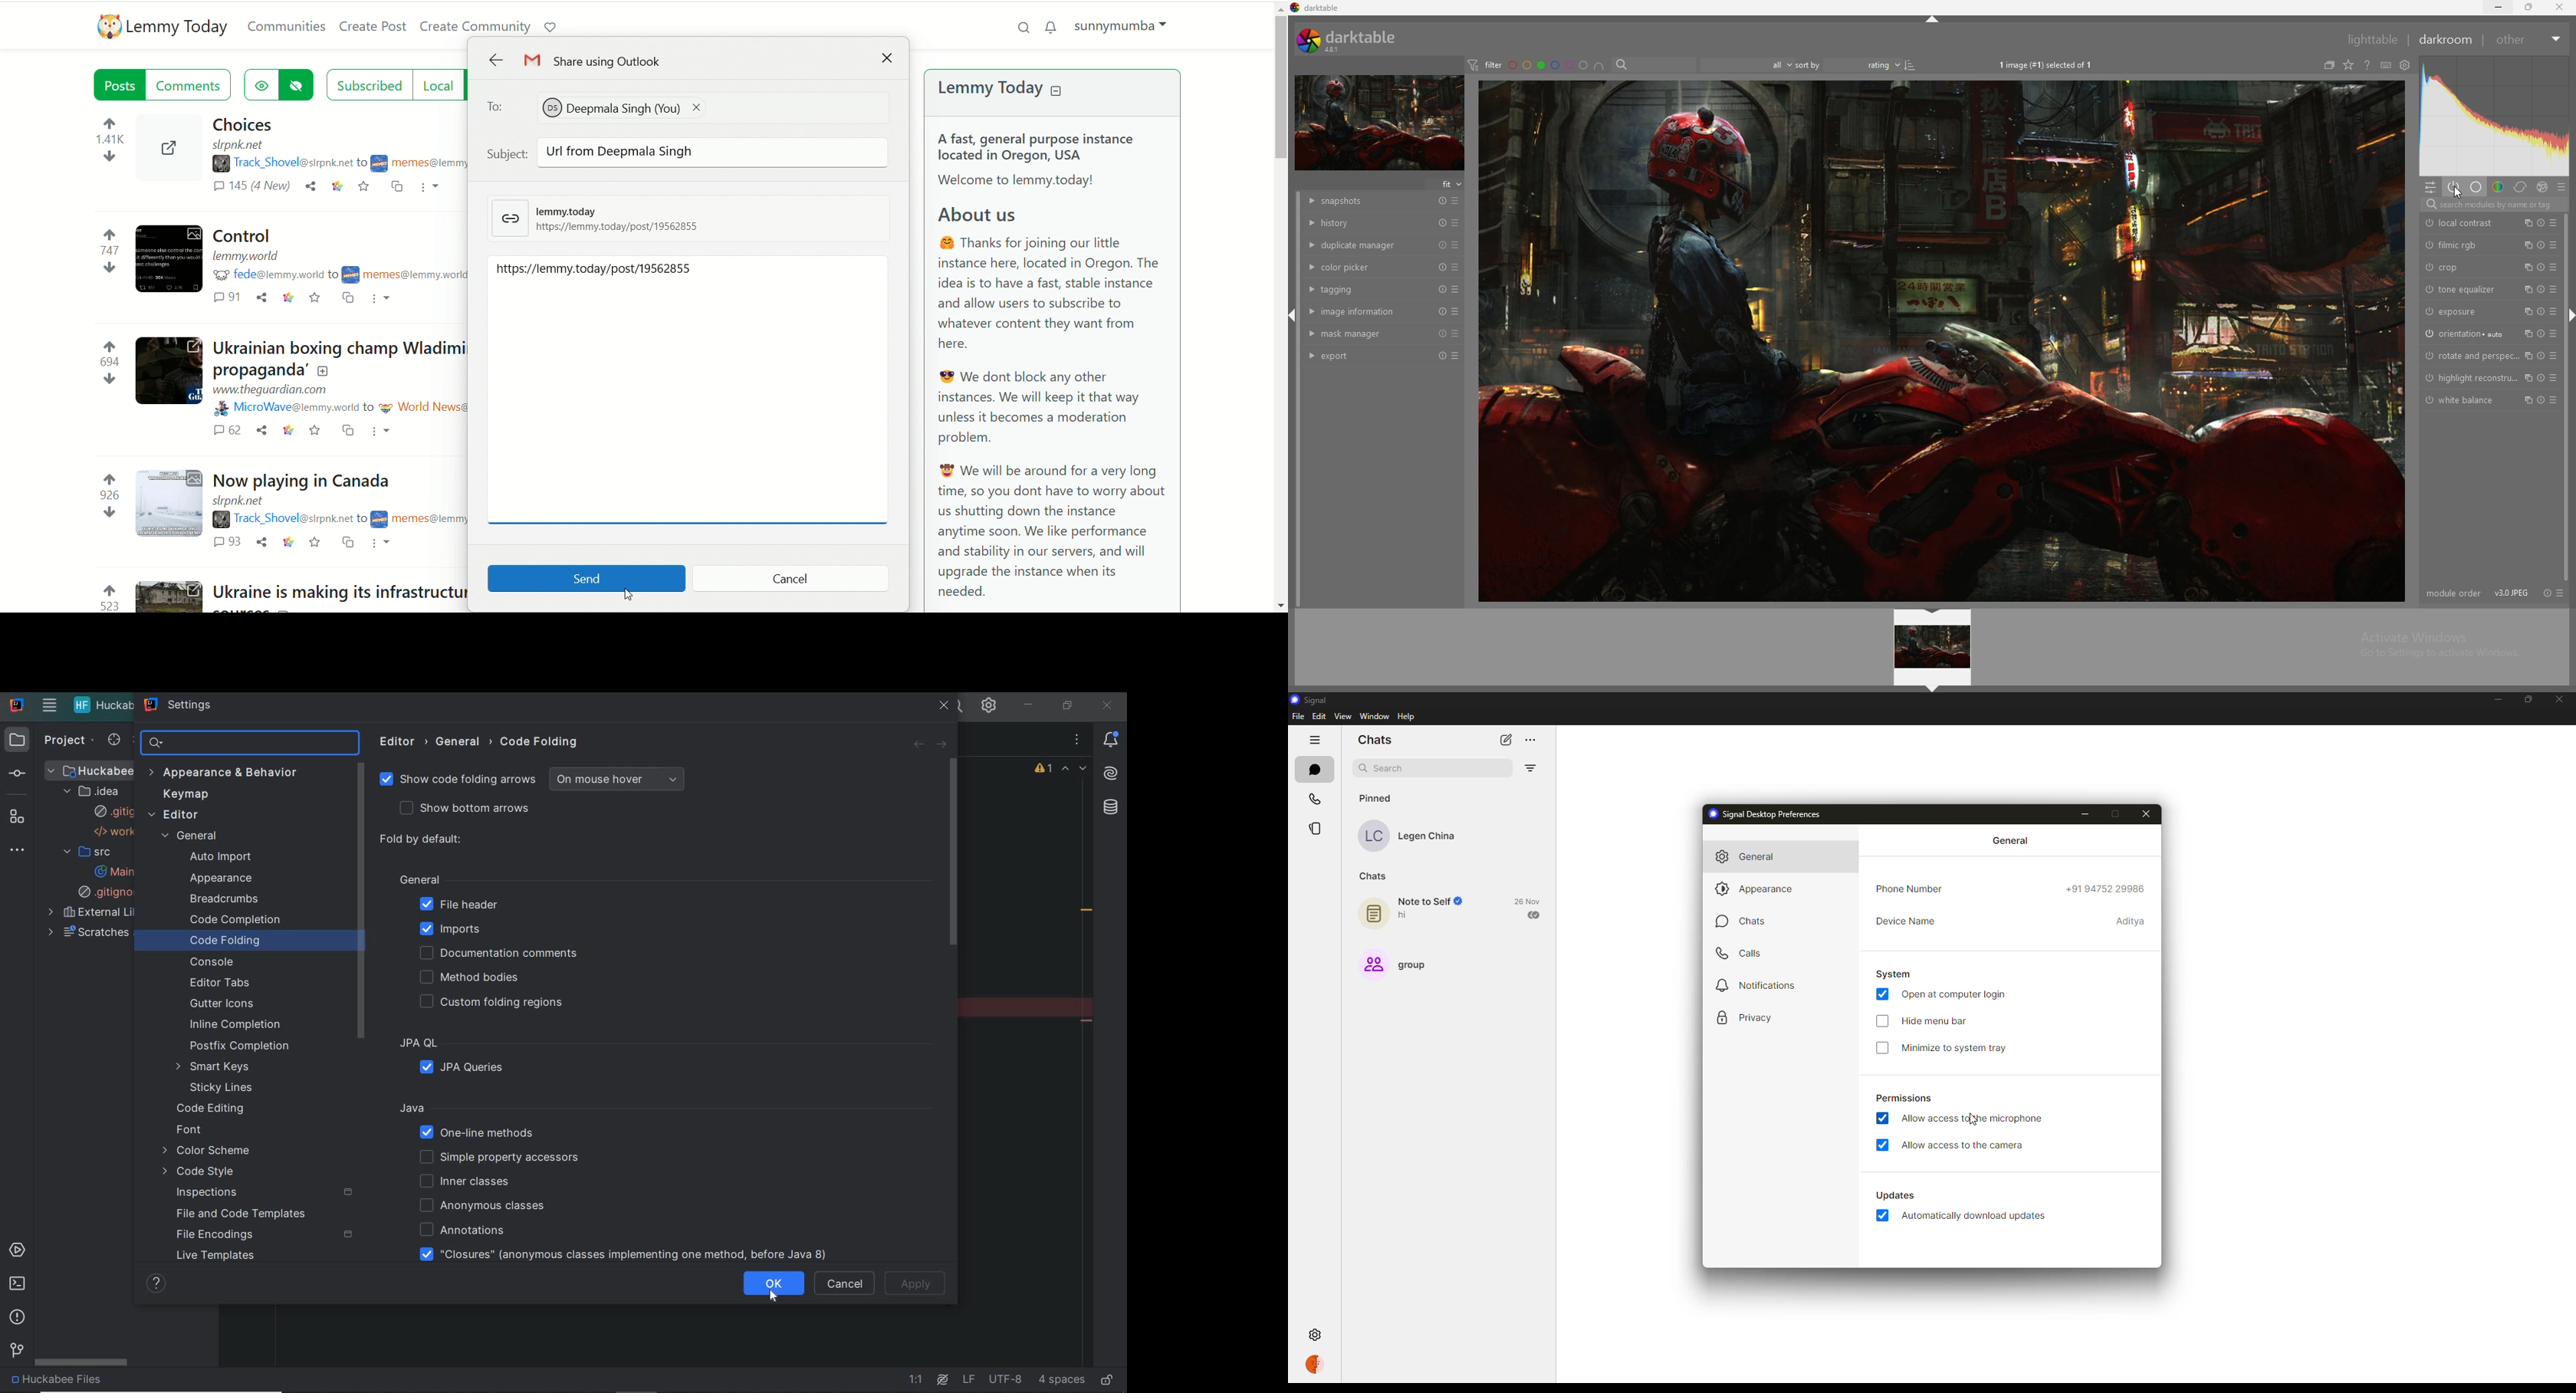 The width and height of the screenshot is (2576, 1400). I want to click on presets, so click(2555, 333).